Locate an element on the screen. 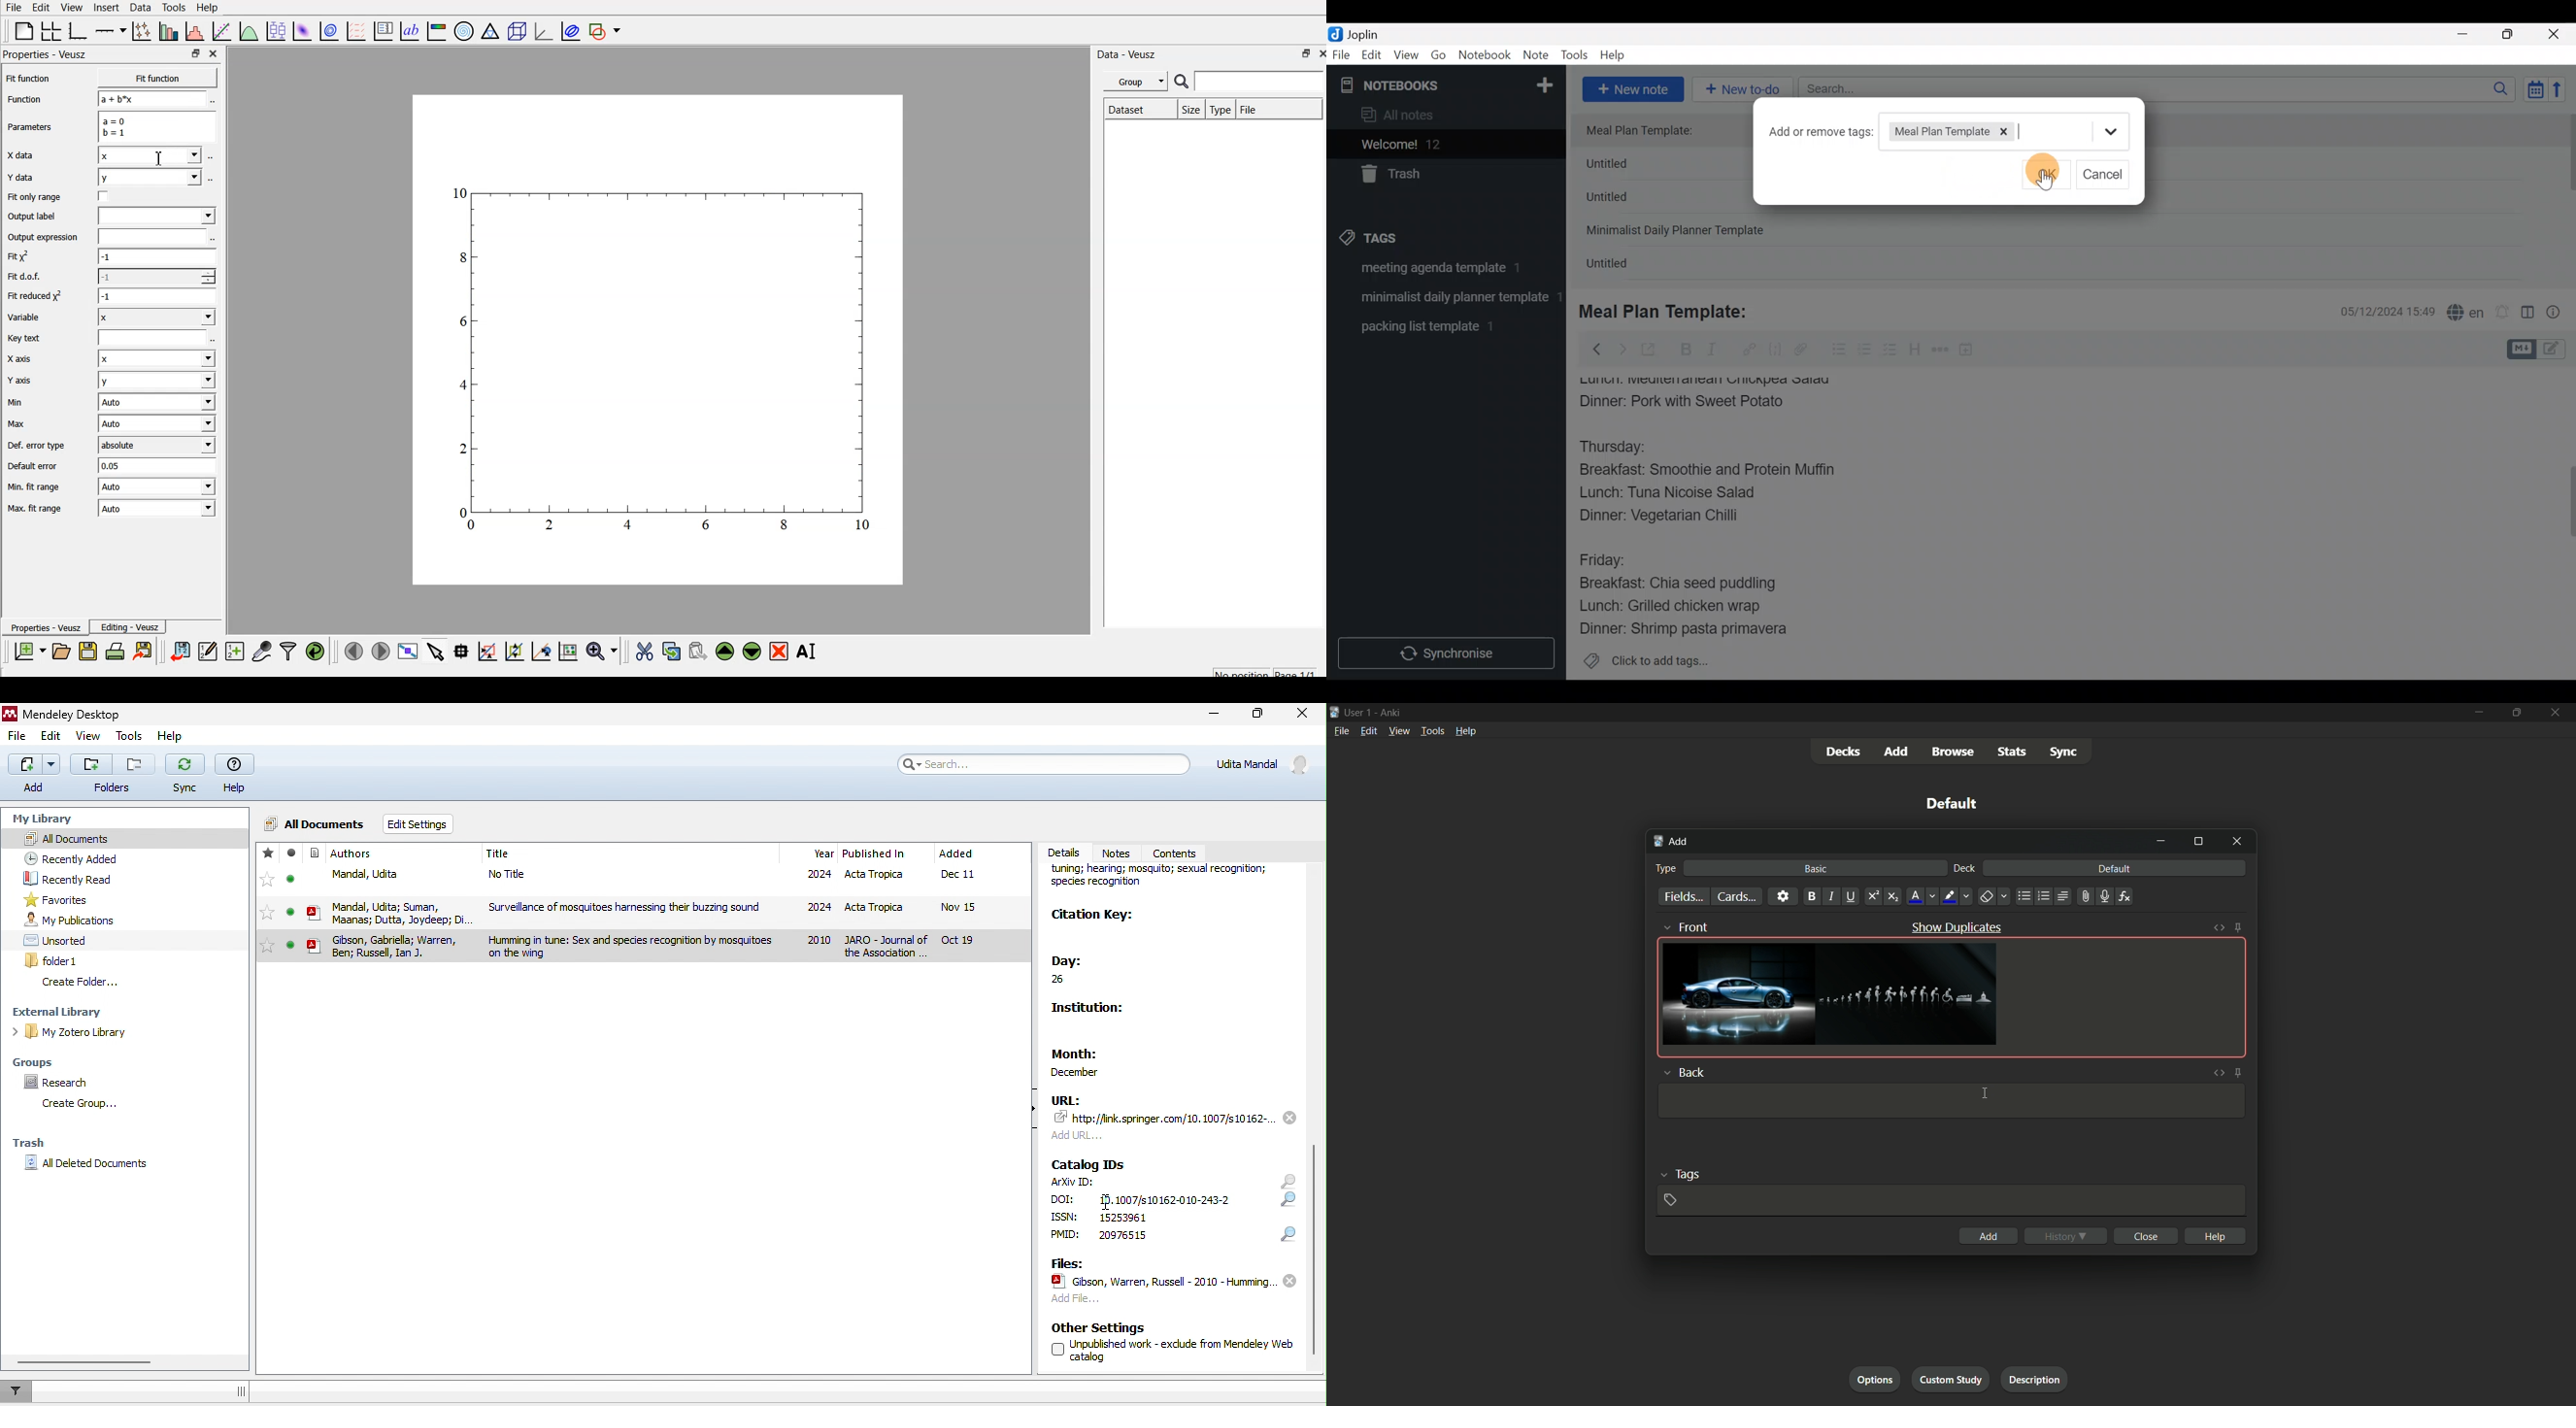 Image resolution: width=2576 pixels, height=1428 pixels. all documents is located at coordinates (316, 821).